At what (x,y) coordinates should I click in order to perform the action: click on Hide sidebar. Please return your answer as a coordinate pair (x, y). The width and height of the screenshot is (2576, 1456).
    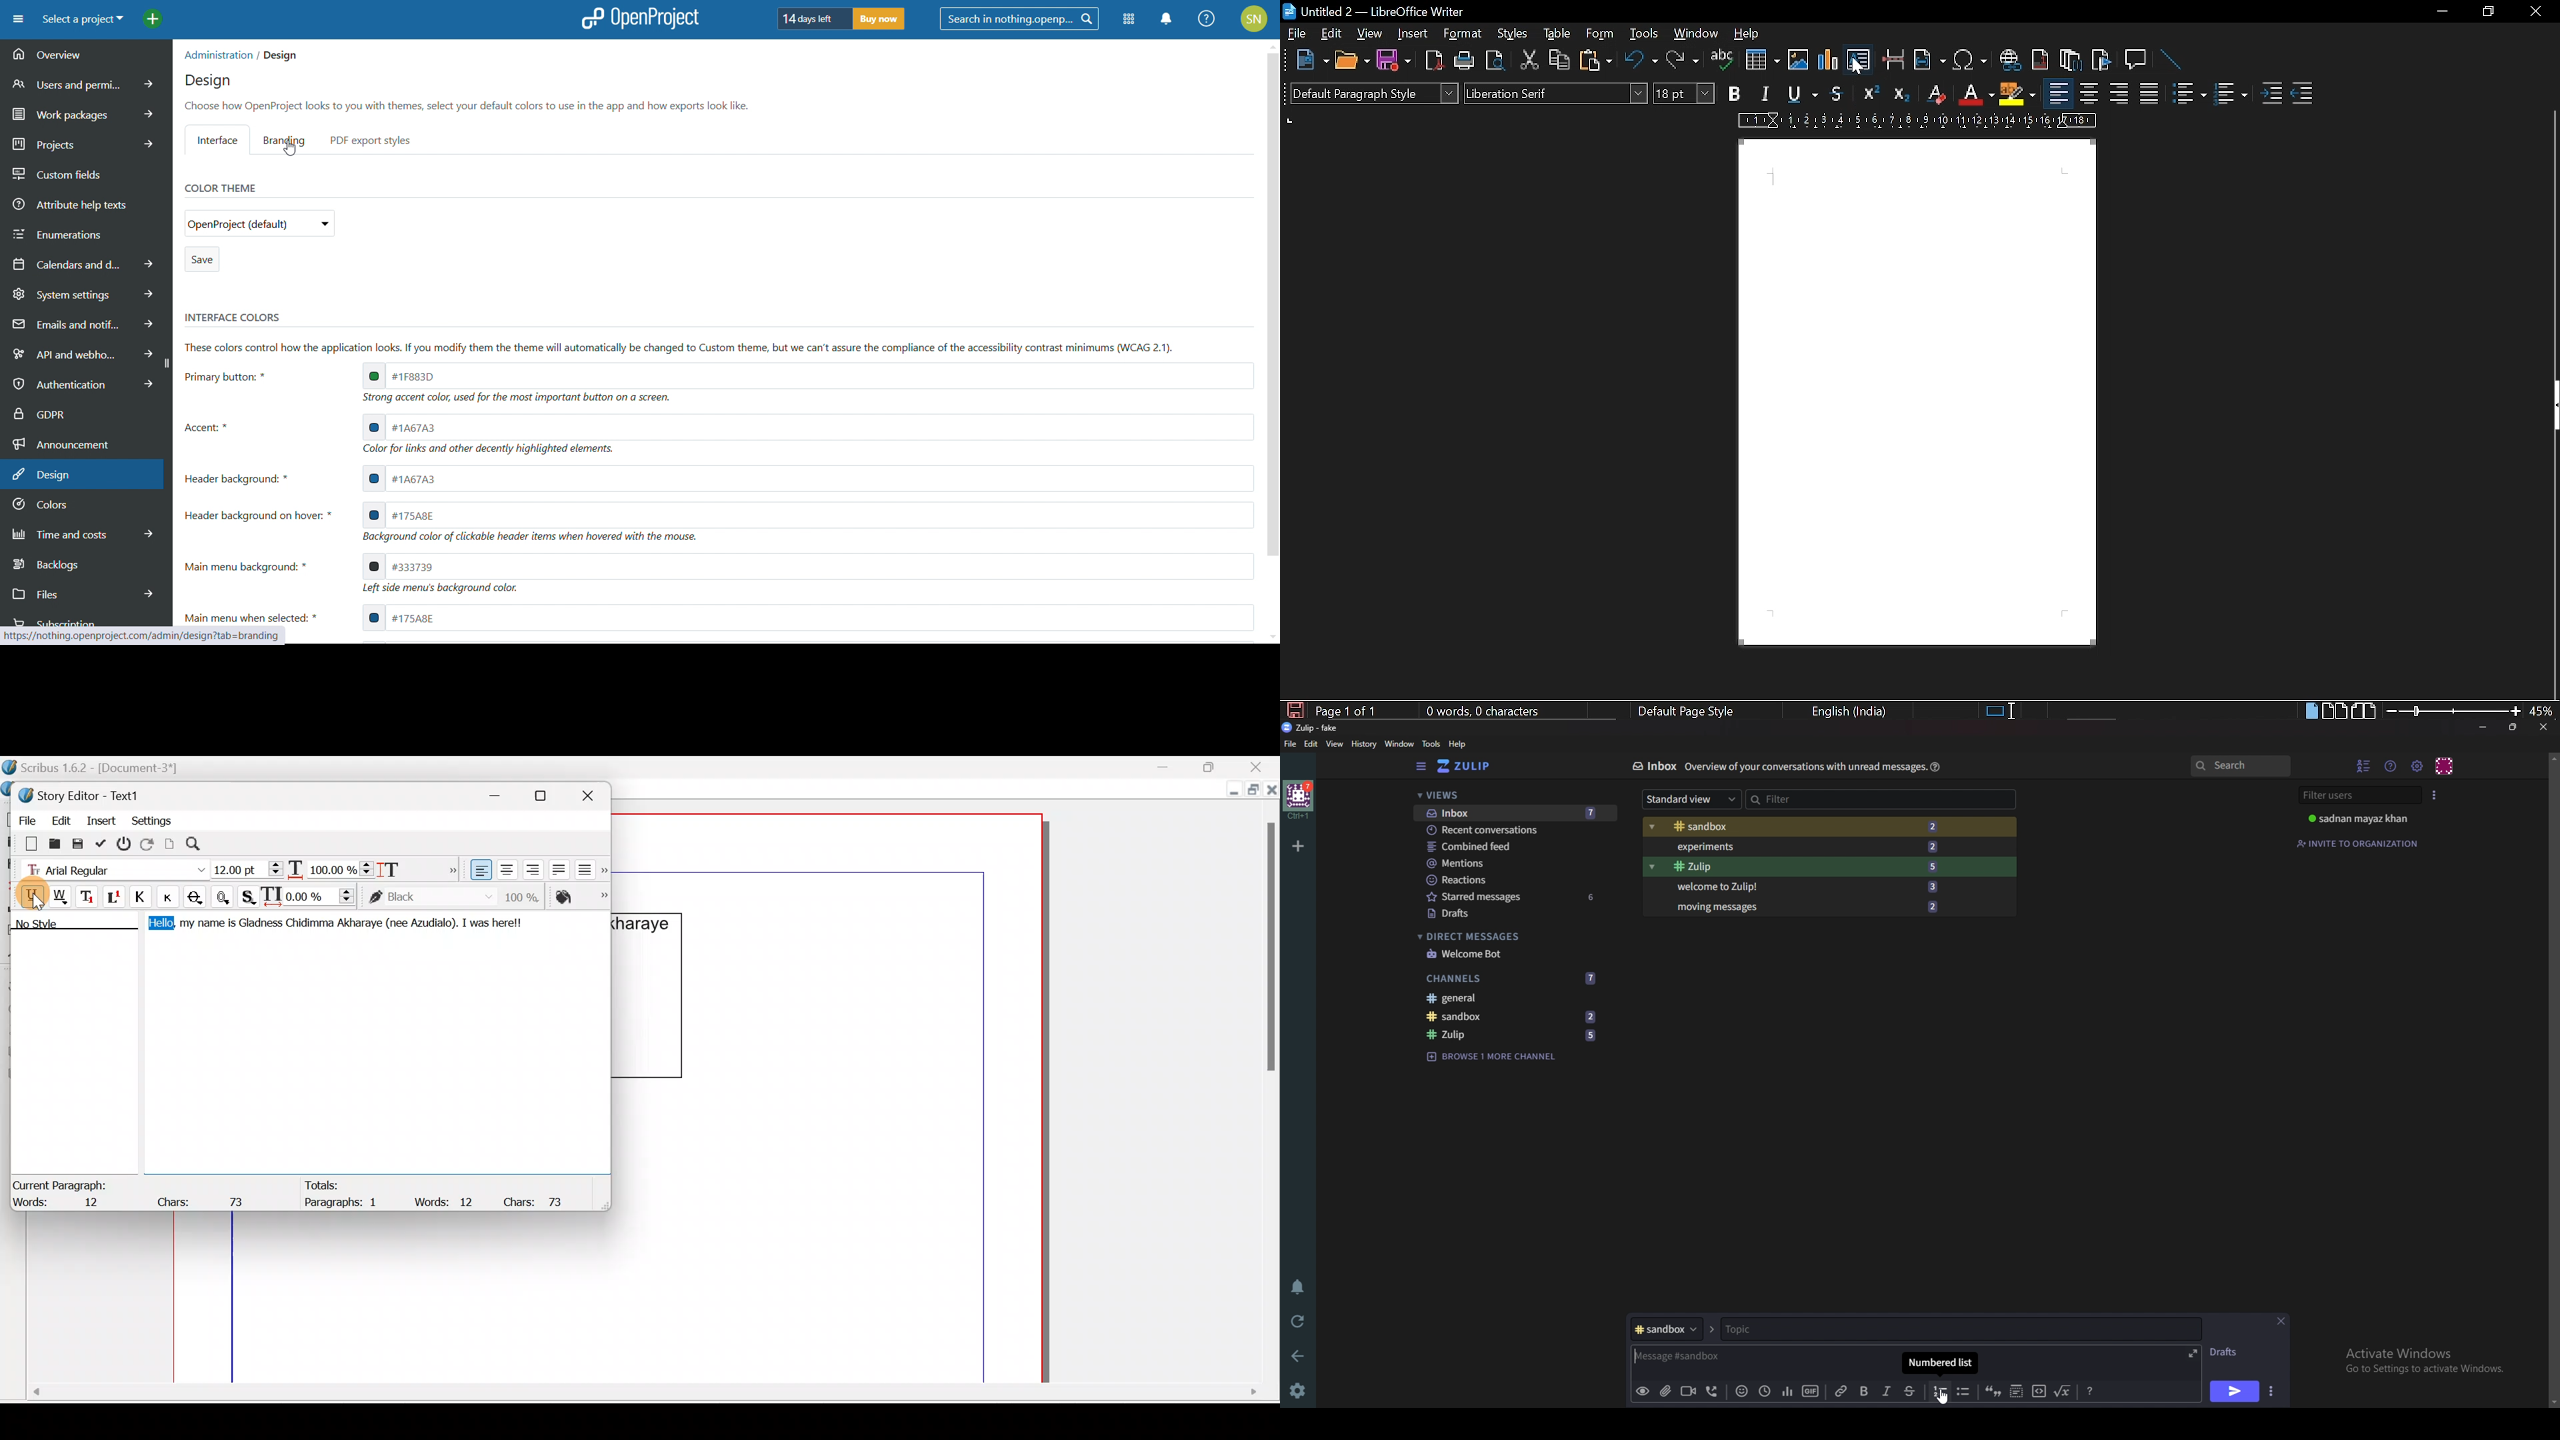
    Looking at the image, I should click on (1421, 767).